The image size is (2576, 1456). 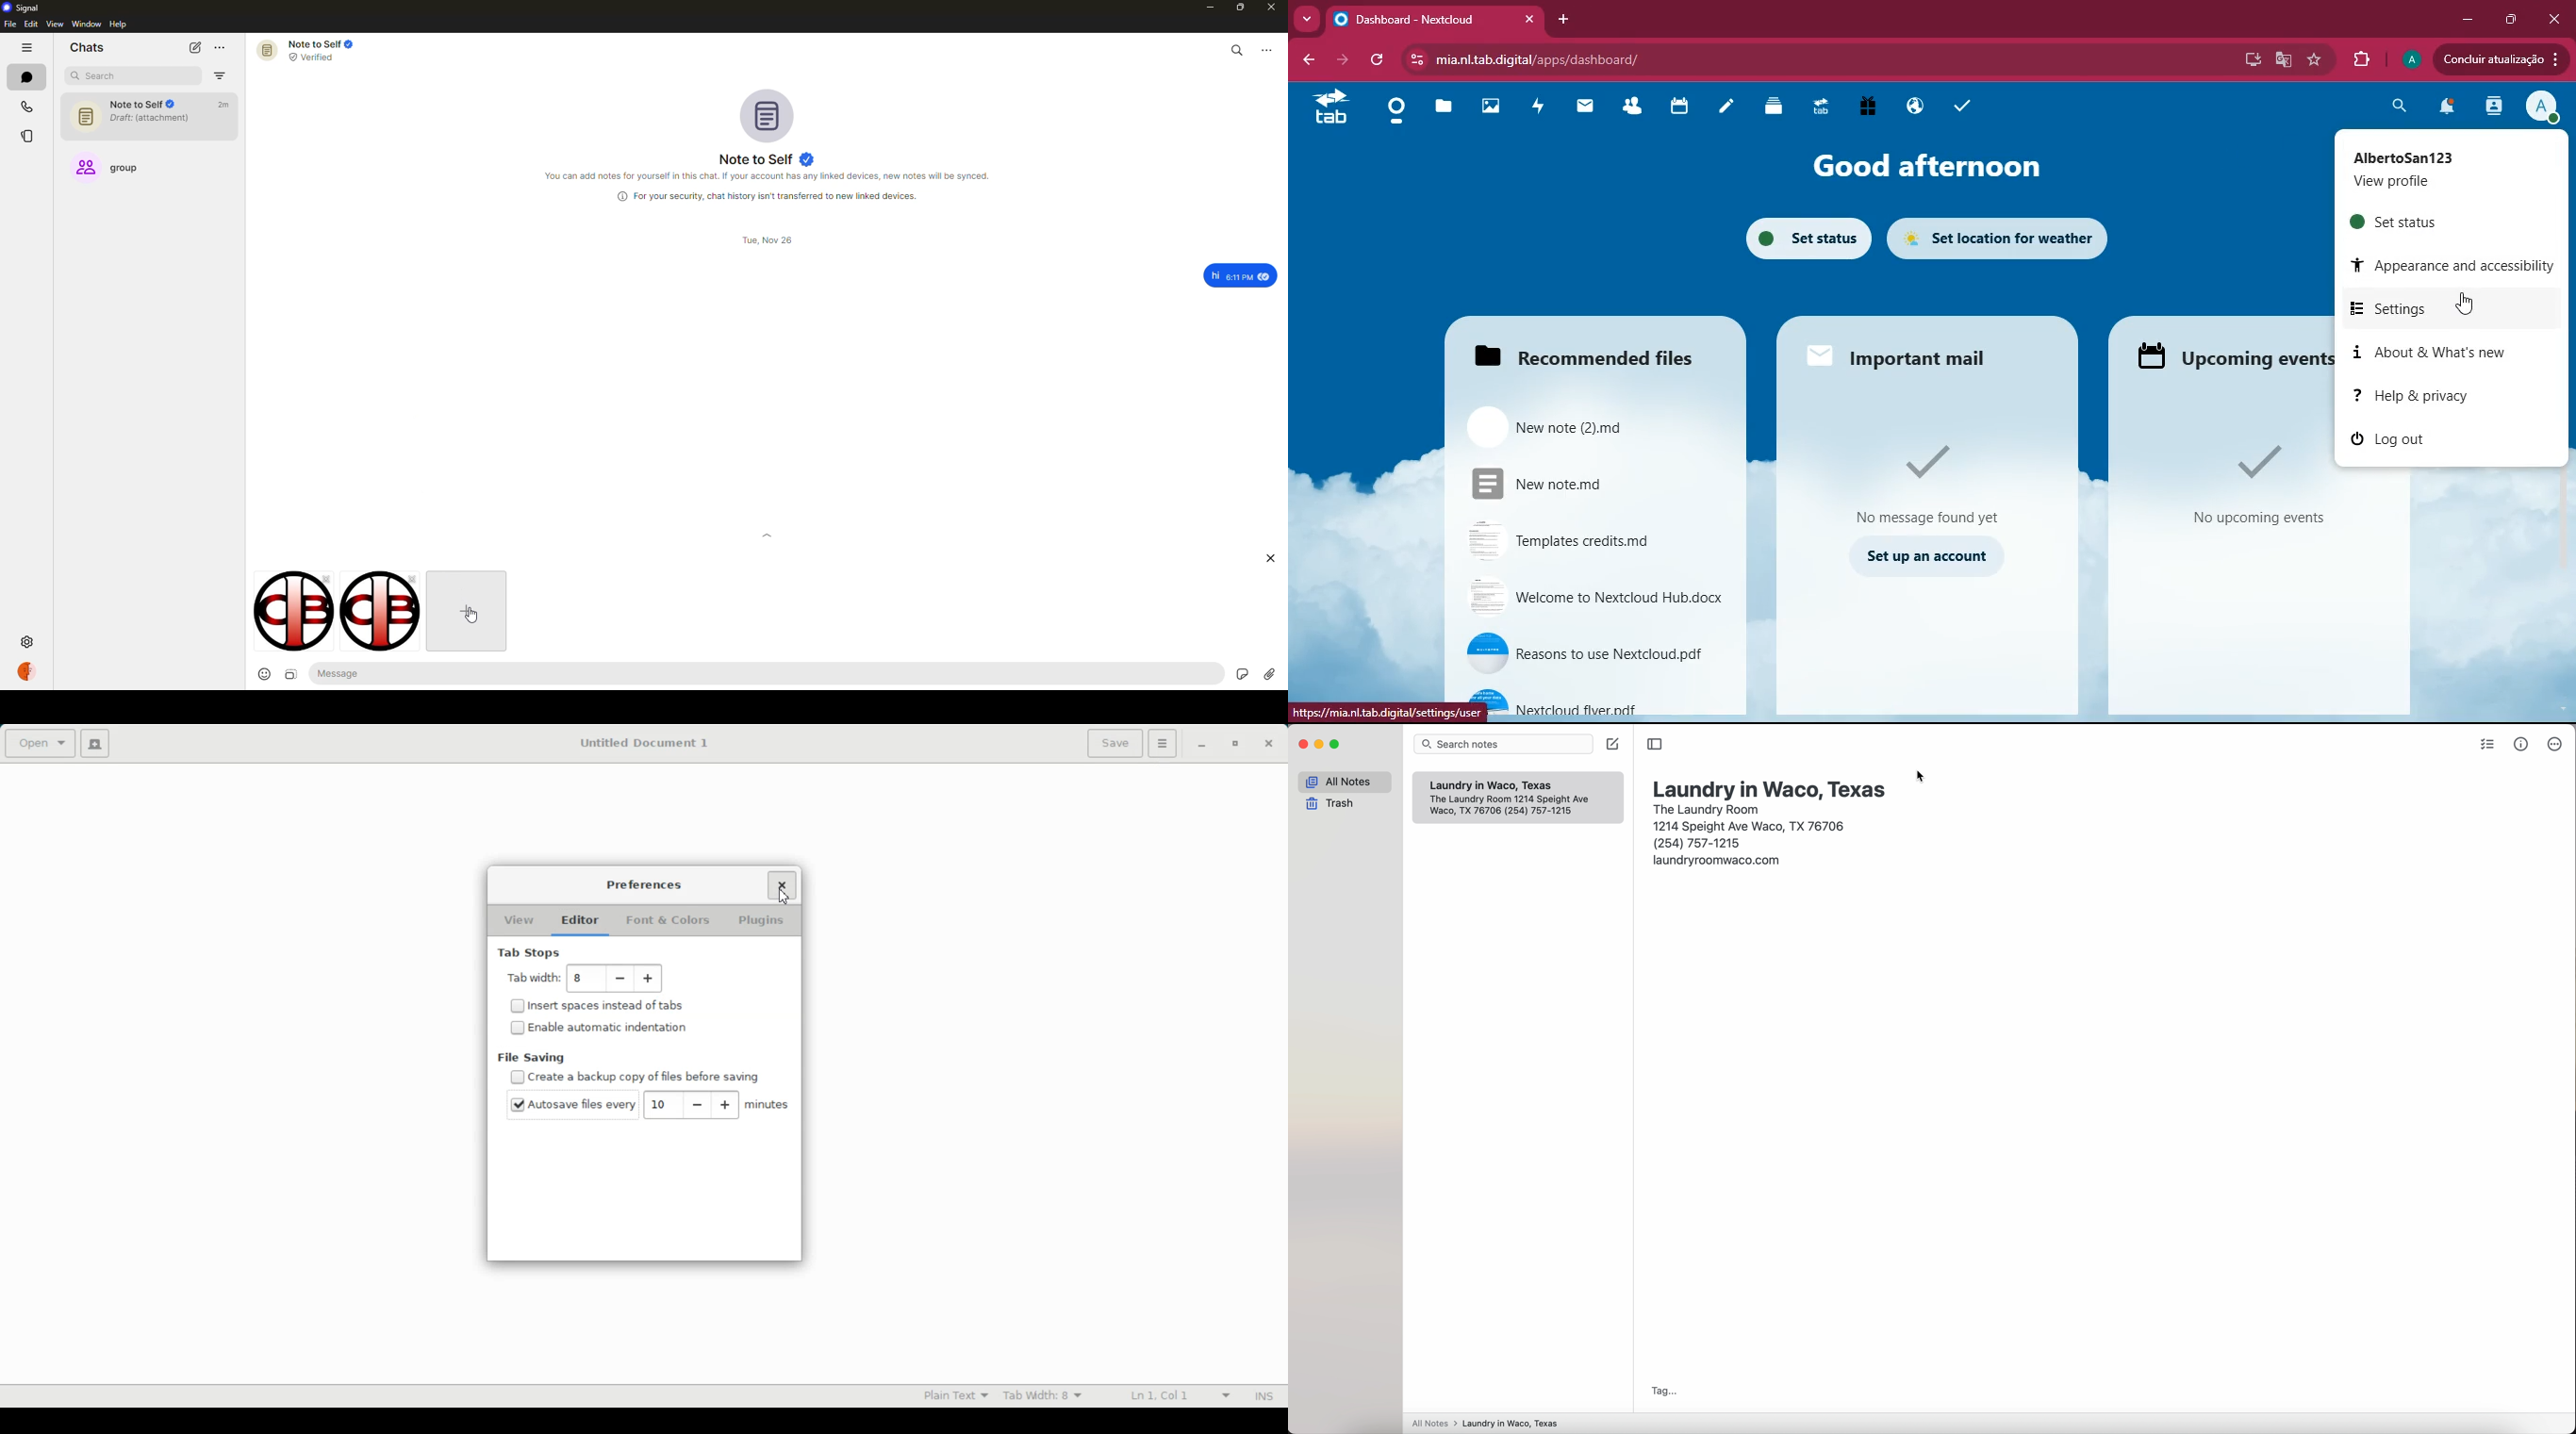 I want to click on files, so click(x=1580, y=354).